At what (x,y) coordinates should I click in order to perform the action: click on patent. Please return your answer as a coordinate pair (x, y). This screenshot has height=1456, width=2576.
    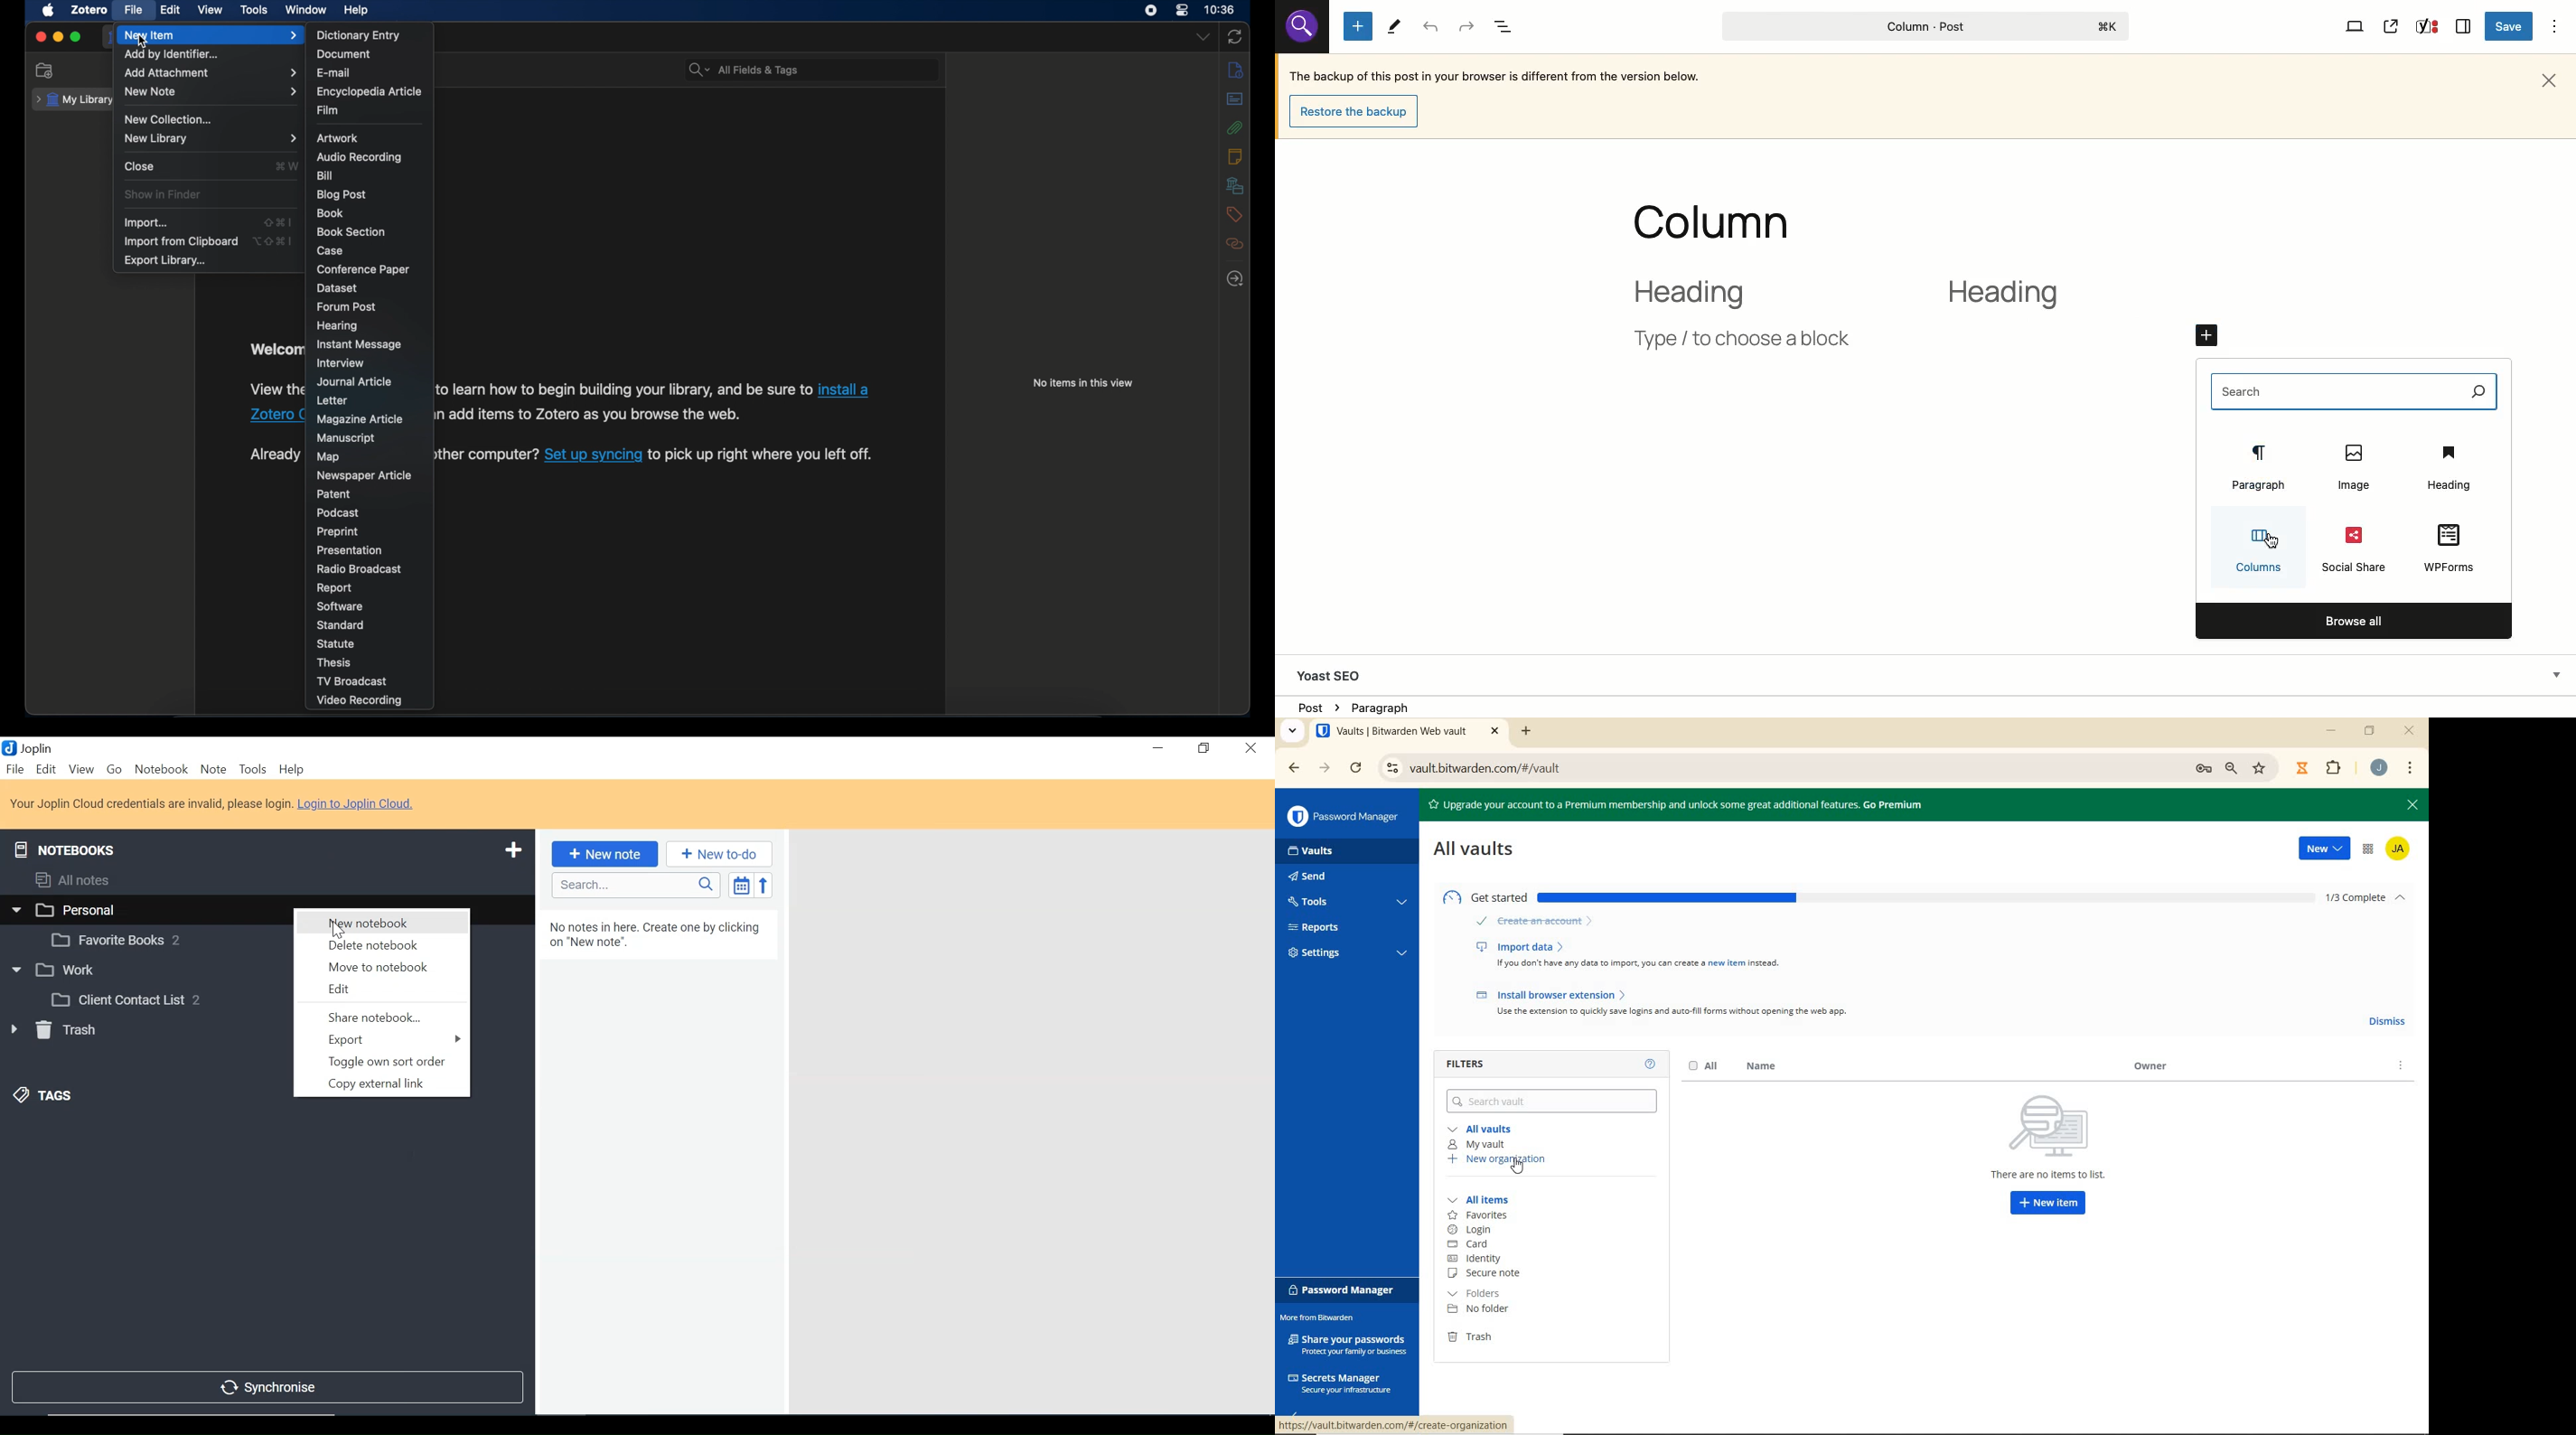
    Looking at the image, I should click on (334, 494).